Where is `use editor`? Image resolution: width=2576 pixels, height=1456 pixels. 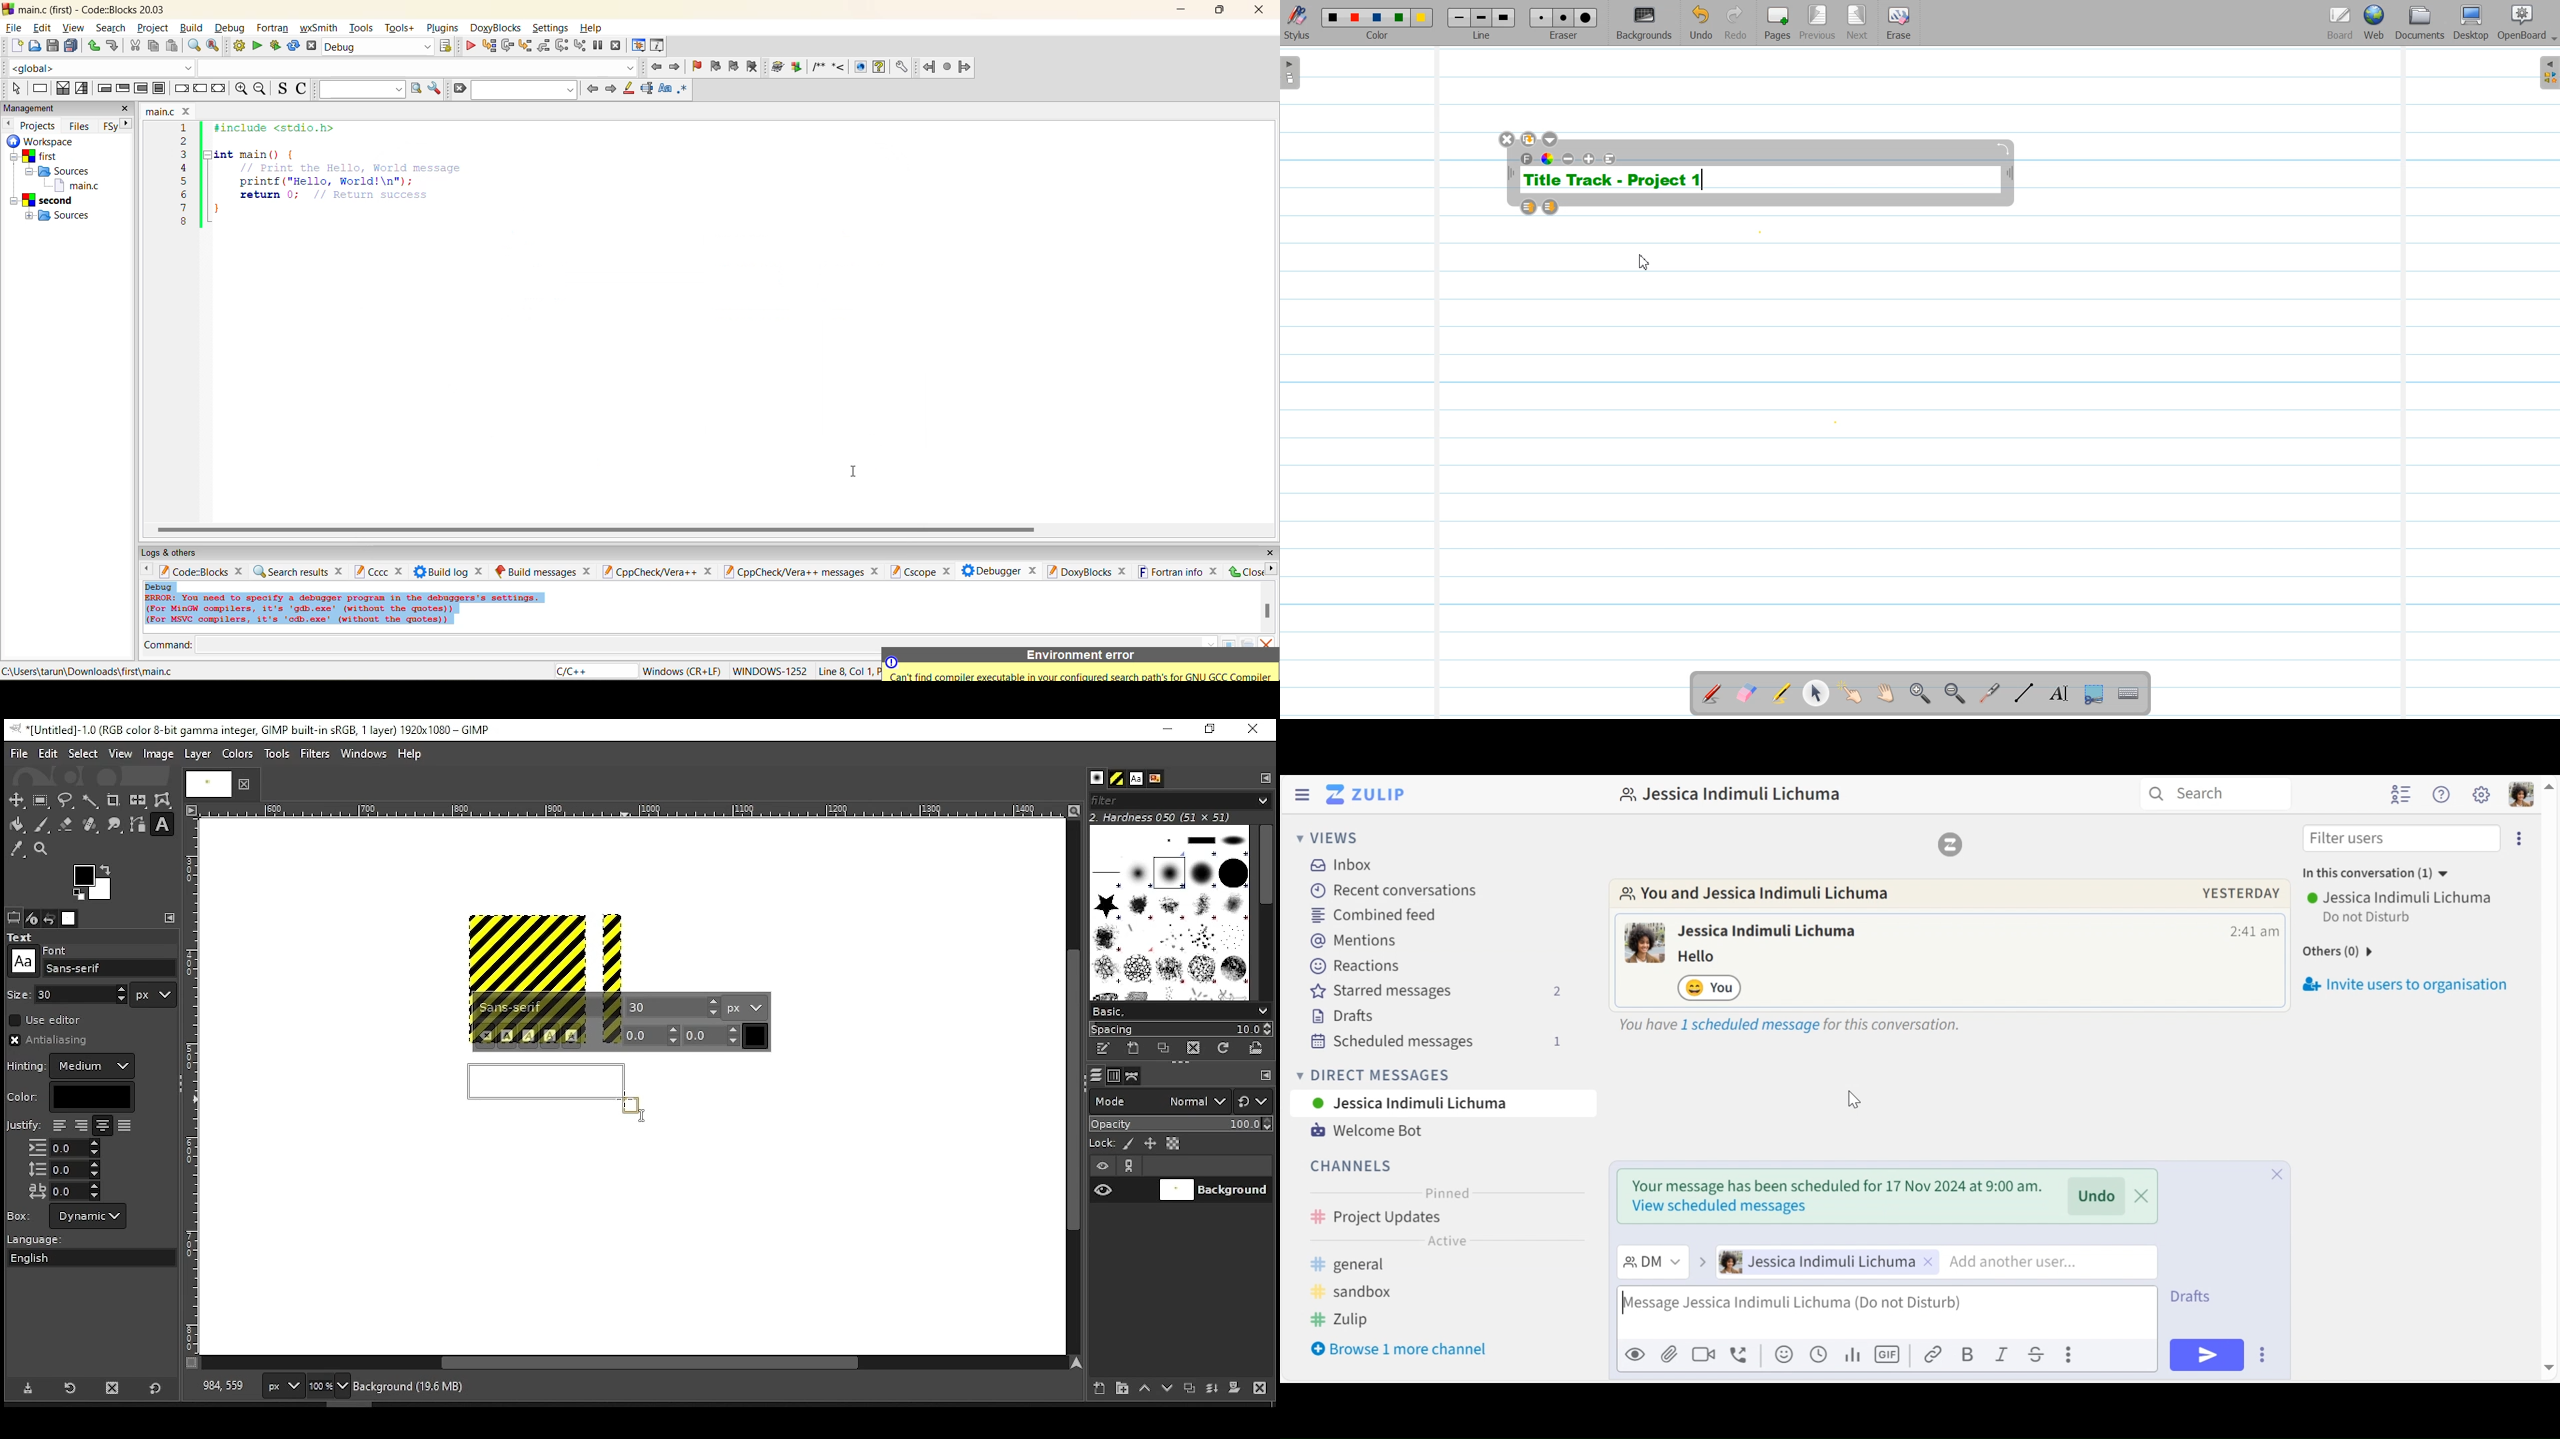 use editor is located at coordinates (47, 1020).